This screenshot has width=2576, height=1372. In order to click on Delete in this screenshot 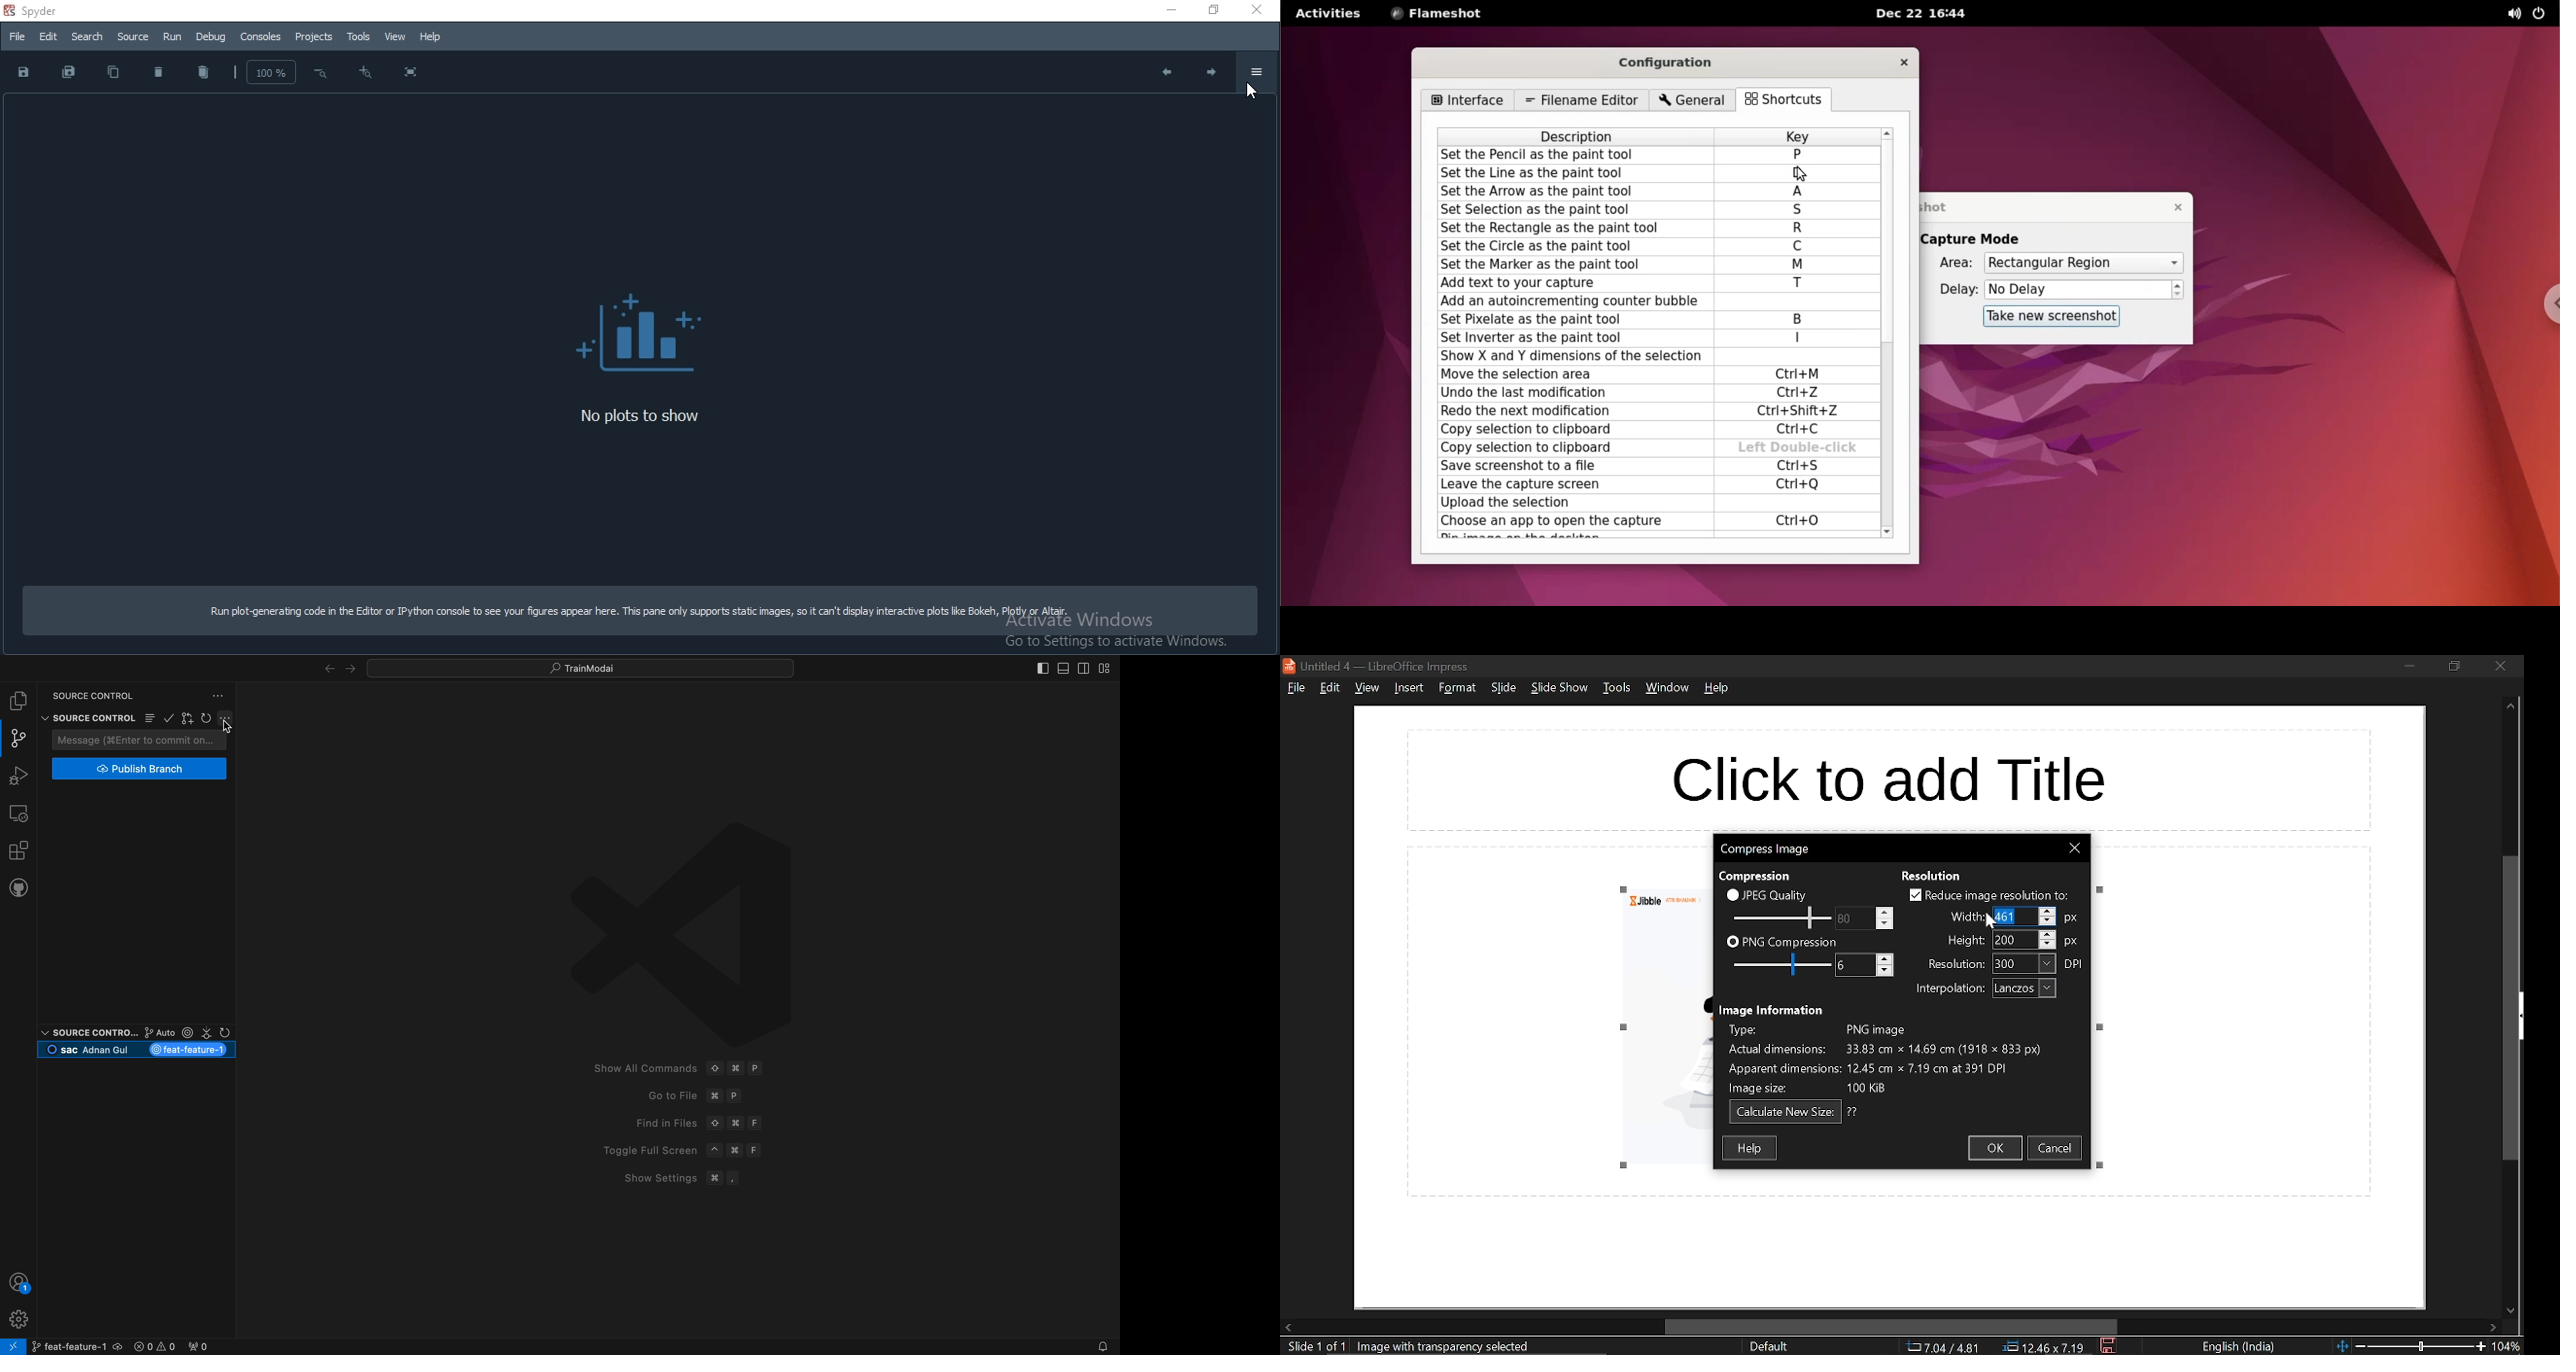, I will do `click(159, 72)`.